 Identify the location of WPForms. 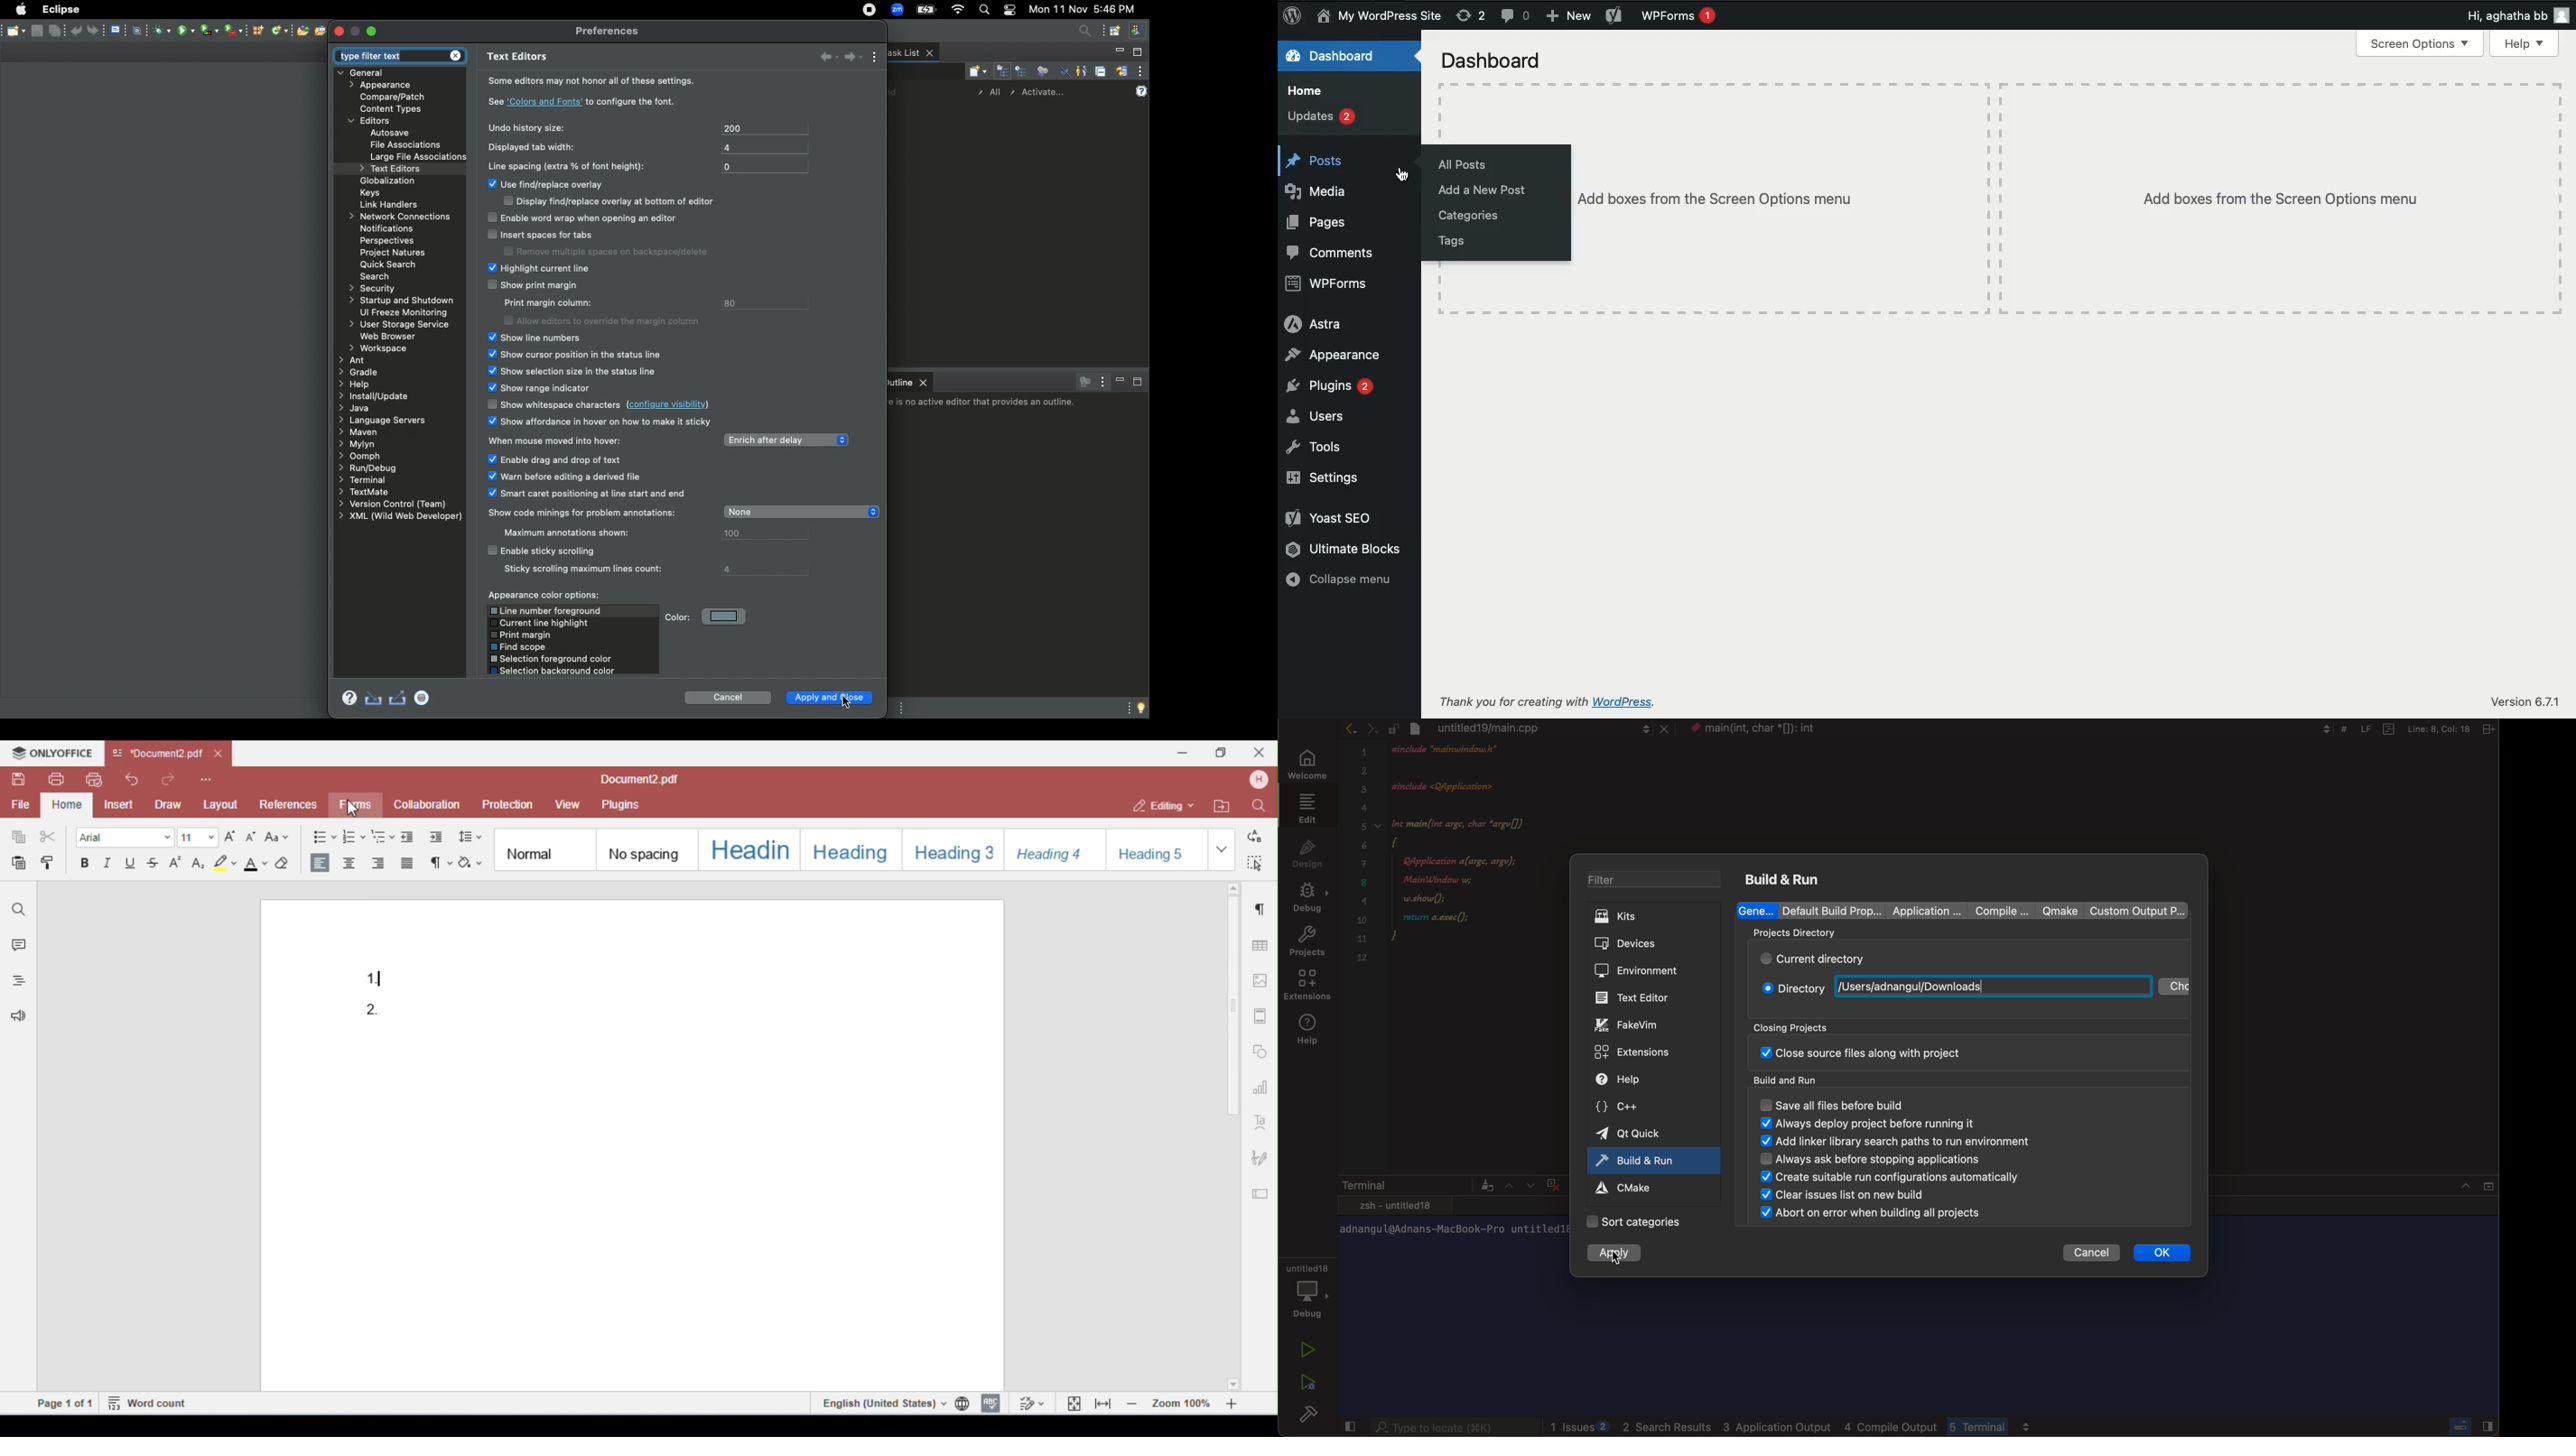
(1326, 284).